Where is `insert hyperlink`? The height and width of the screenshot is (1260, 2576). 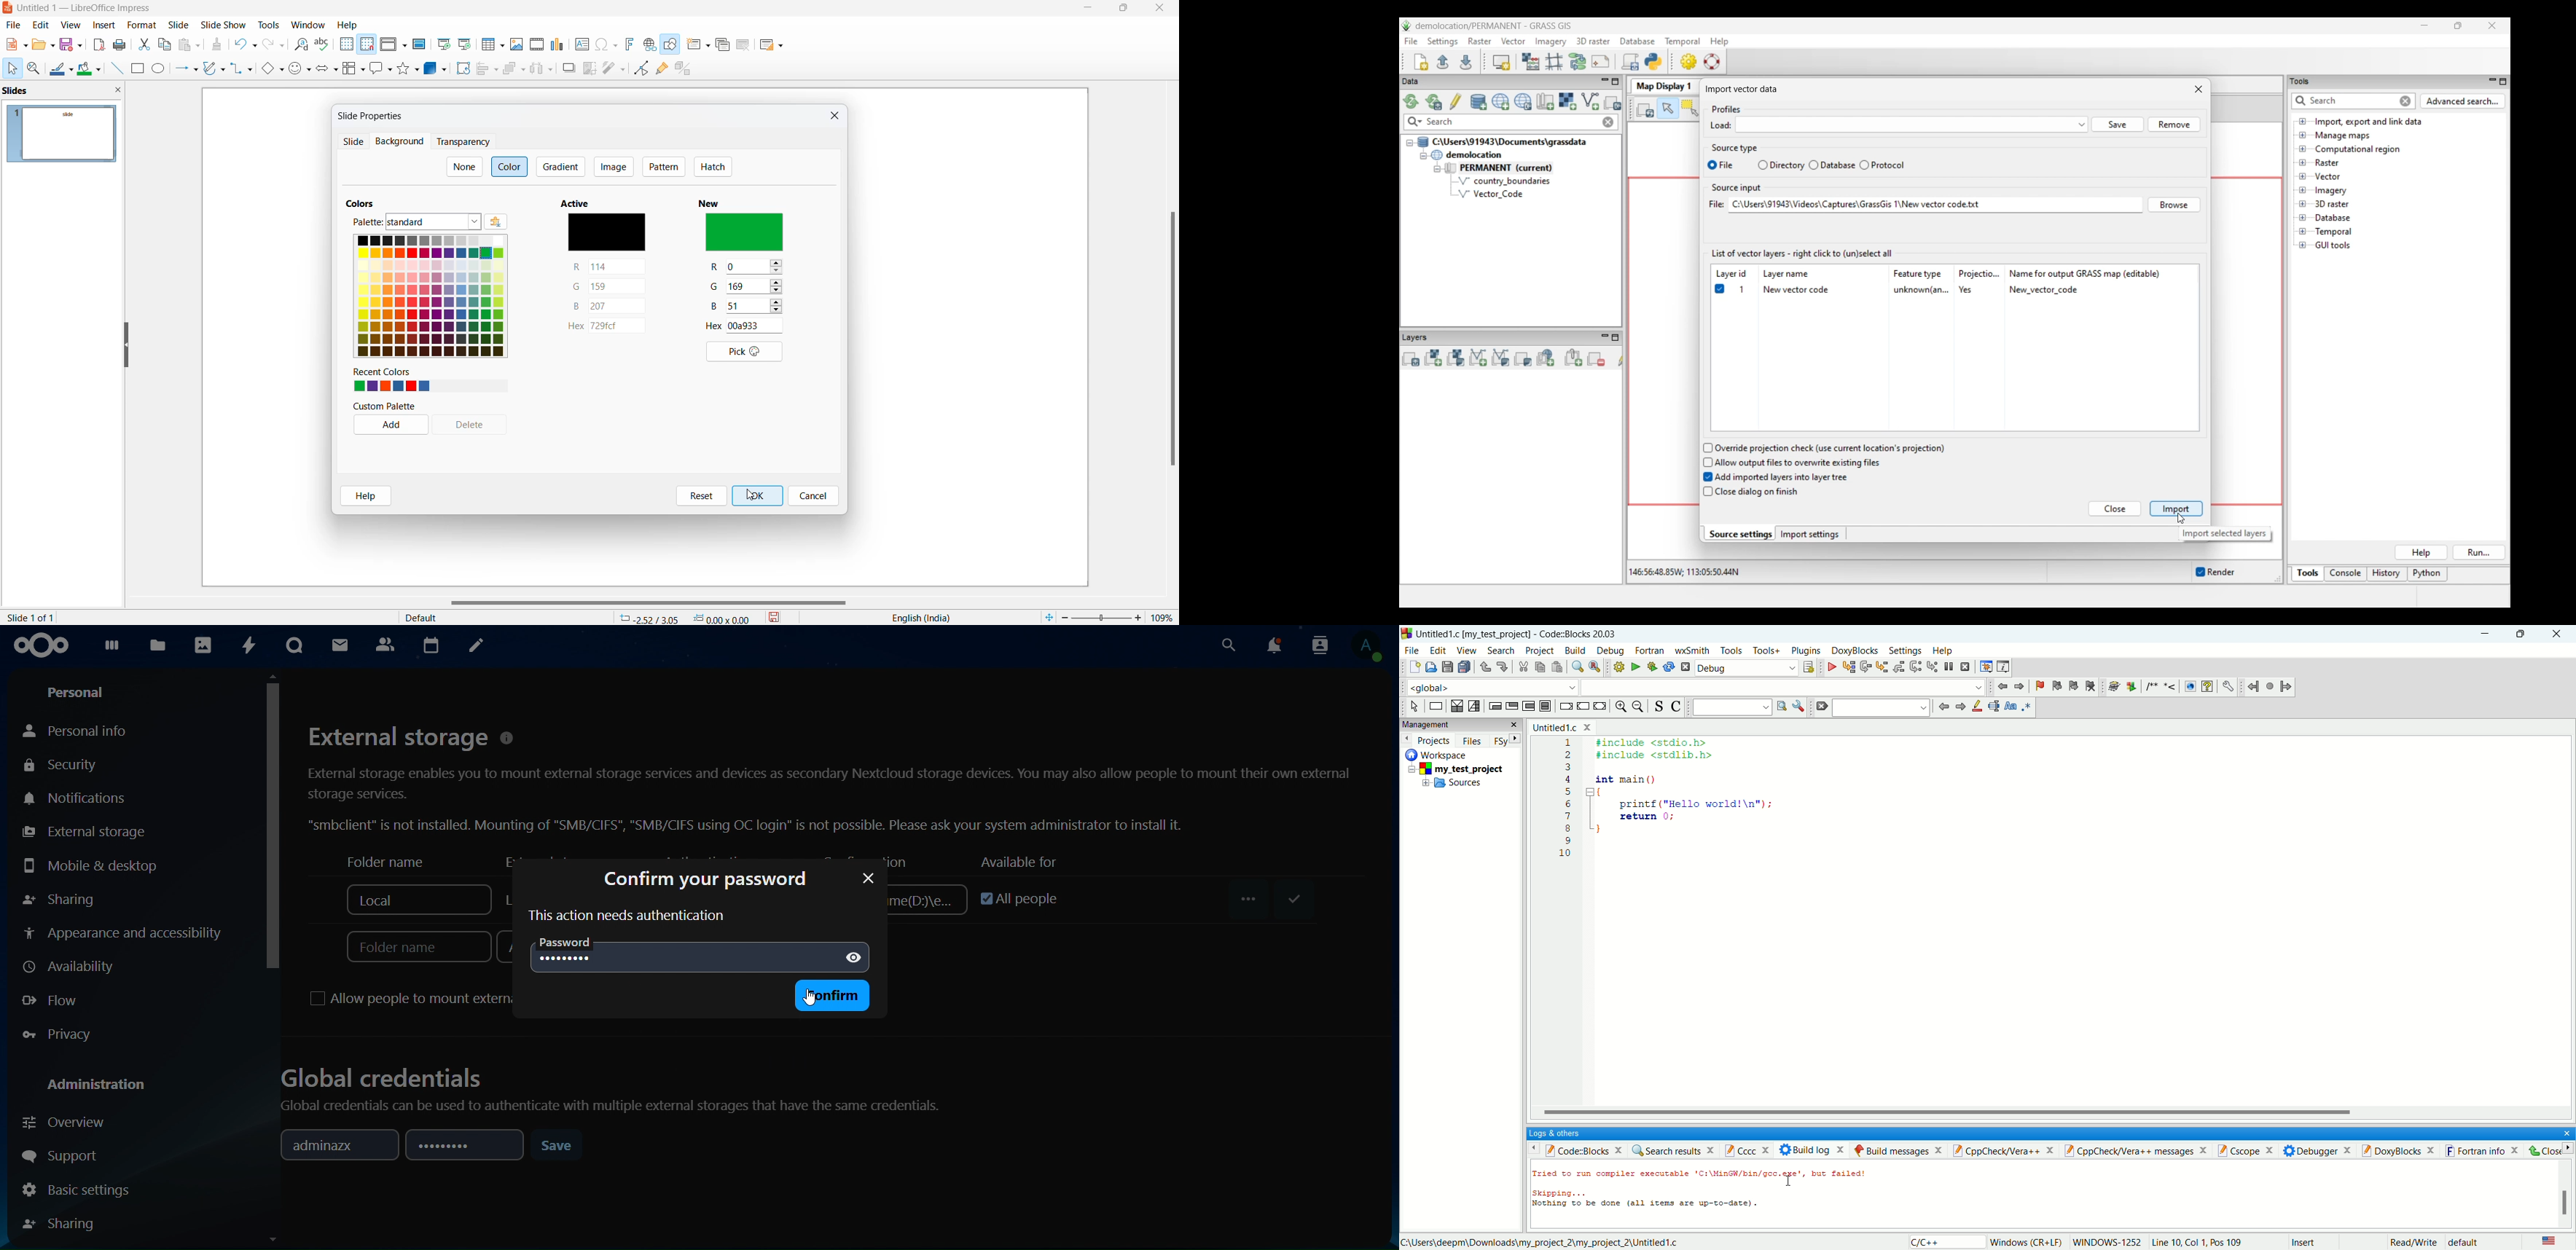
insert hyperlink is located at coordinates (649, 44).